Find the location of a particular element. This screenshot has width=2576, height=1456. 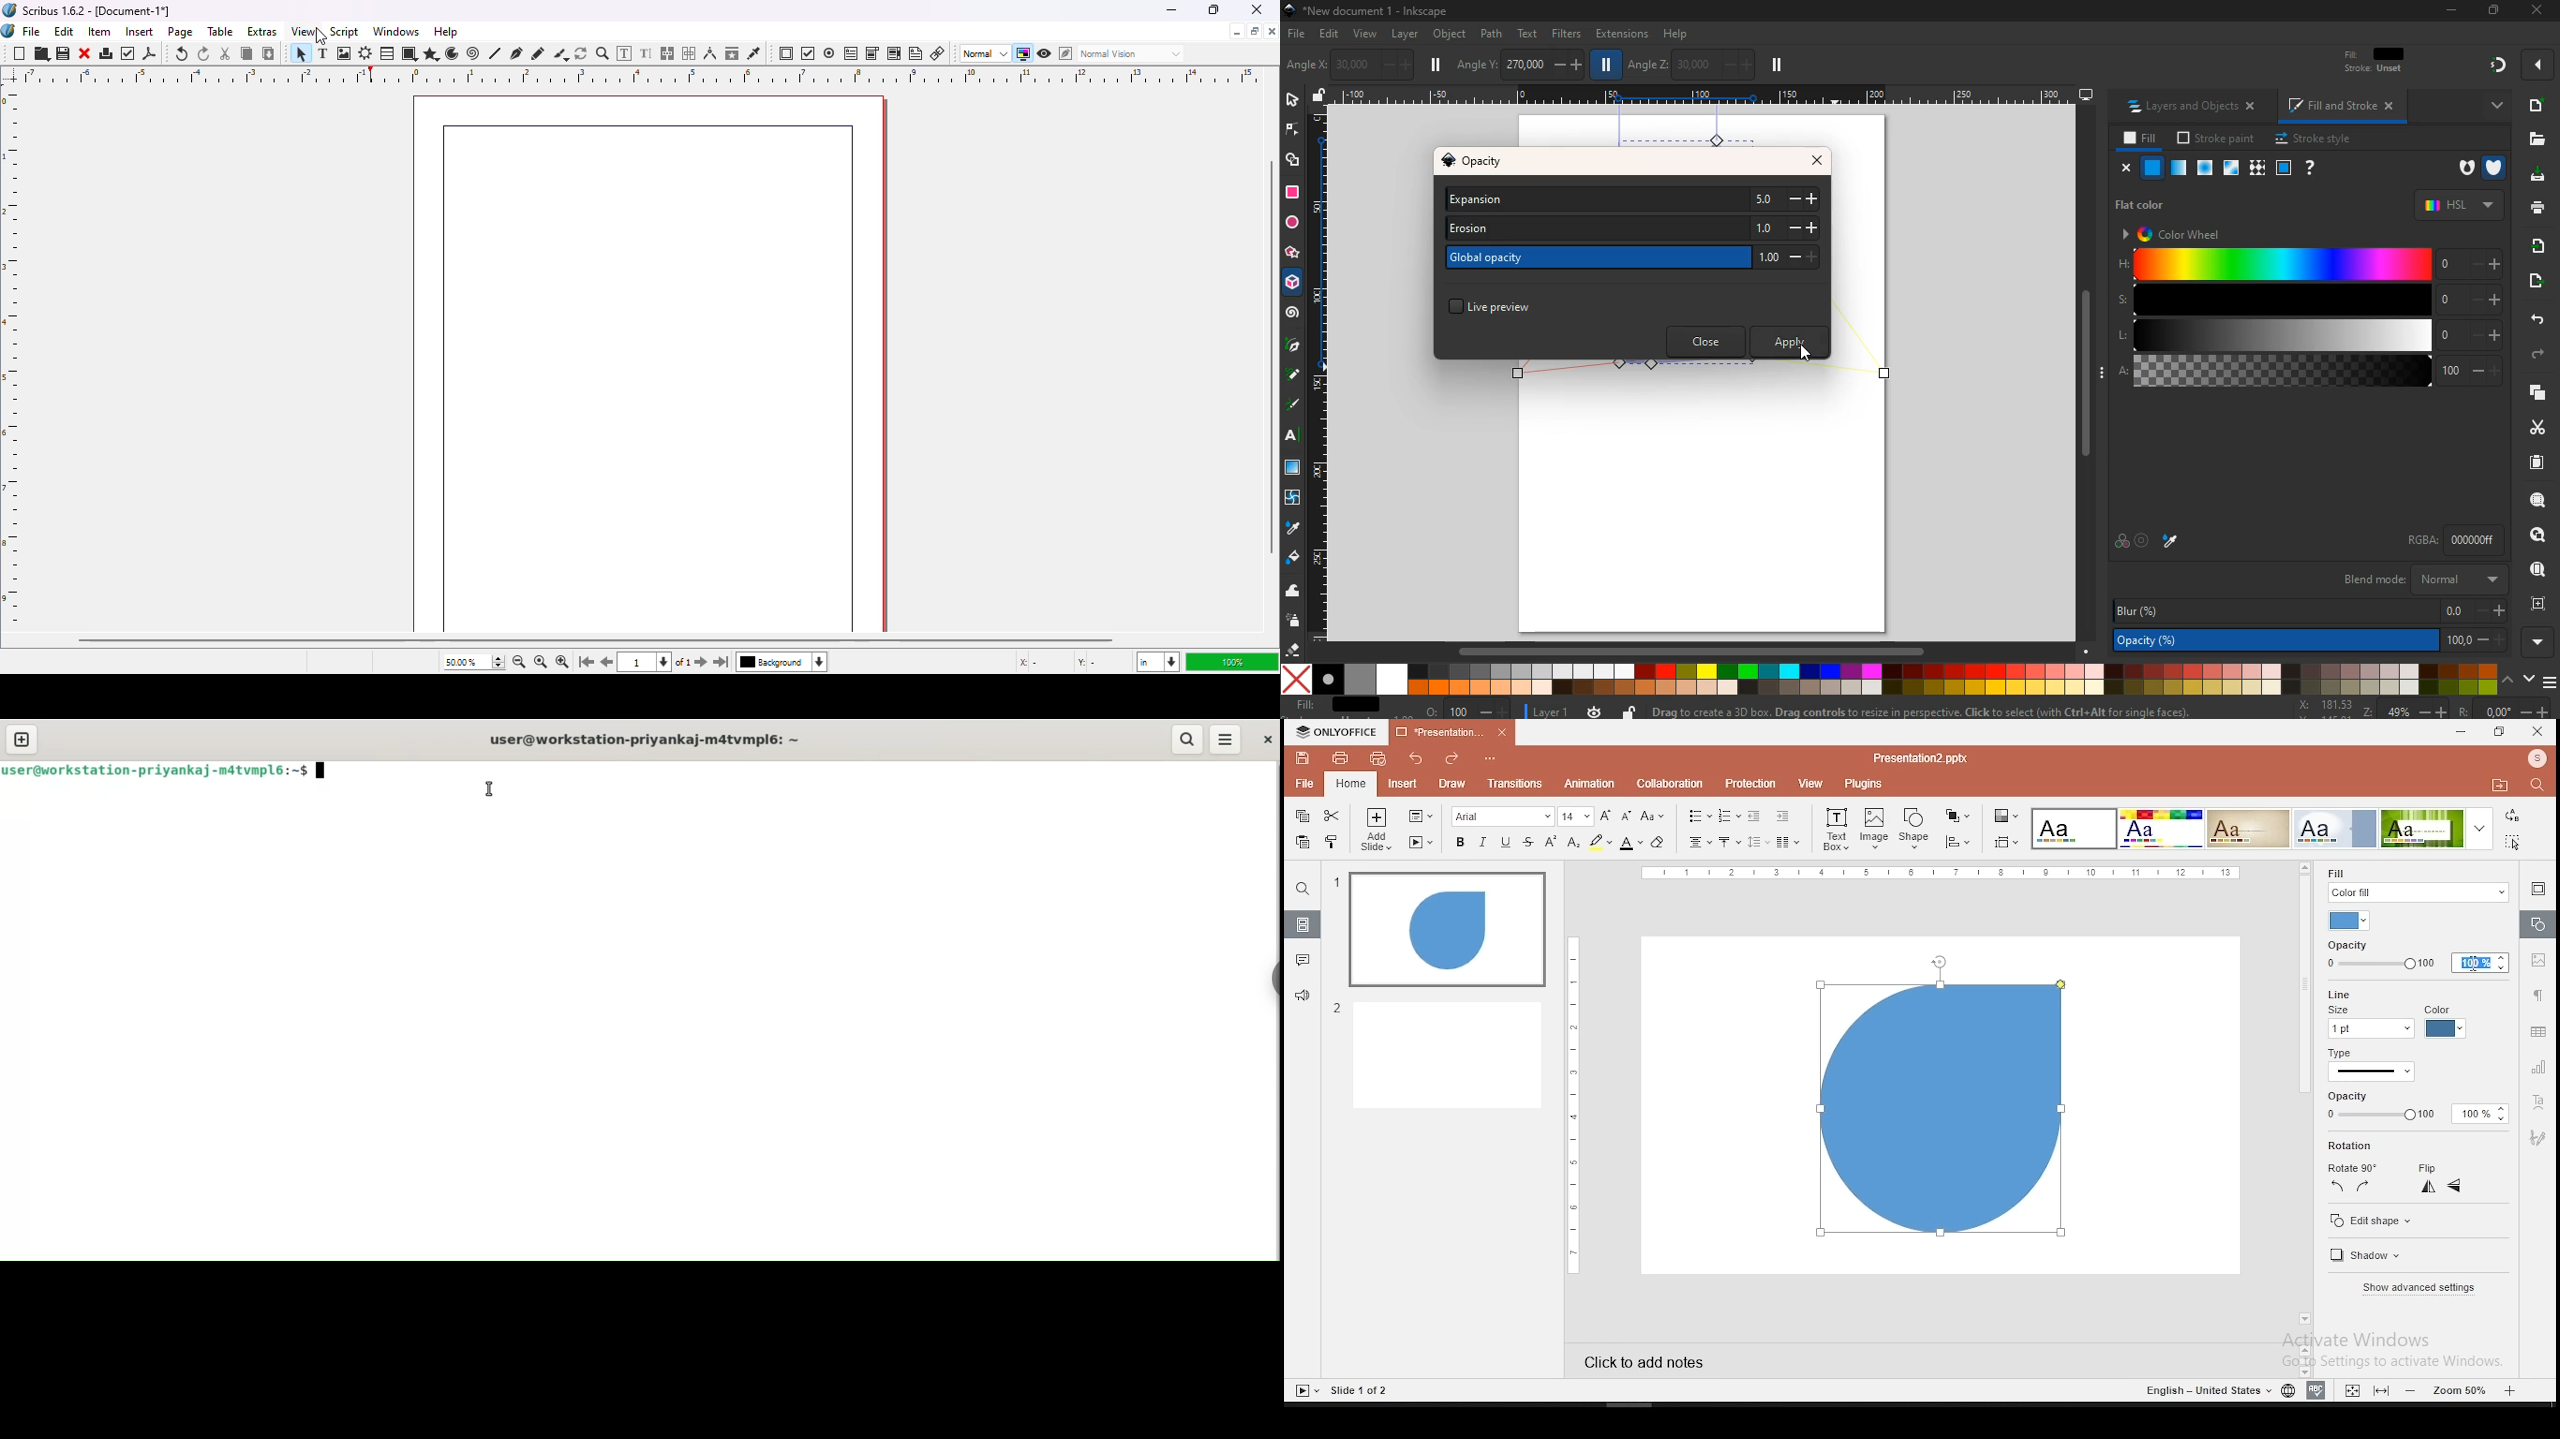

new is located at coordinates (19, 54).